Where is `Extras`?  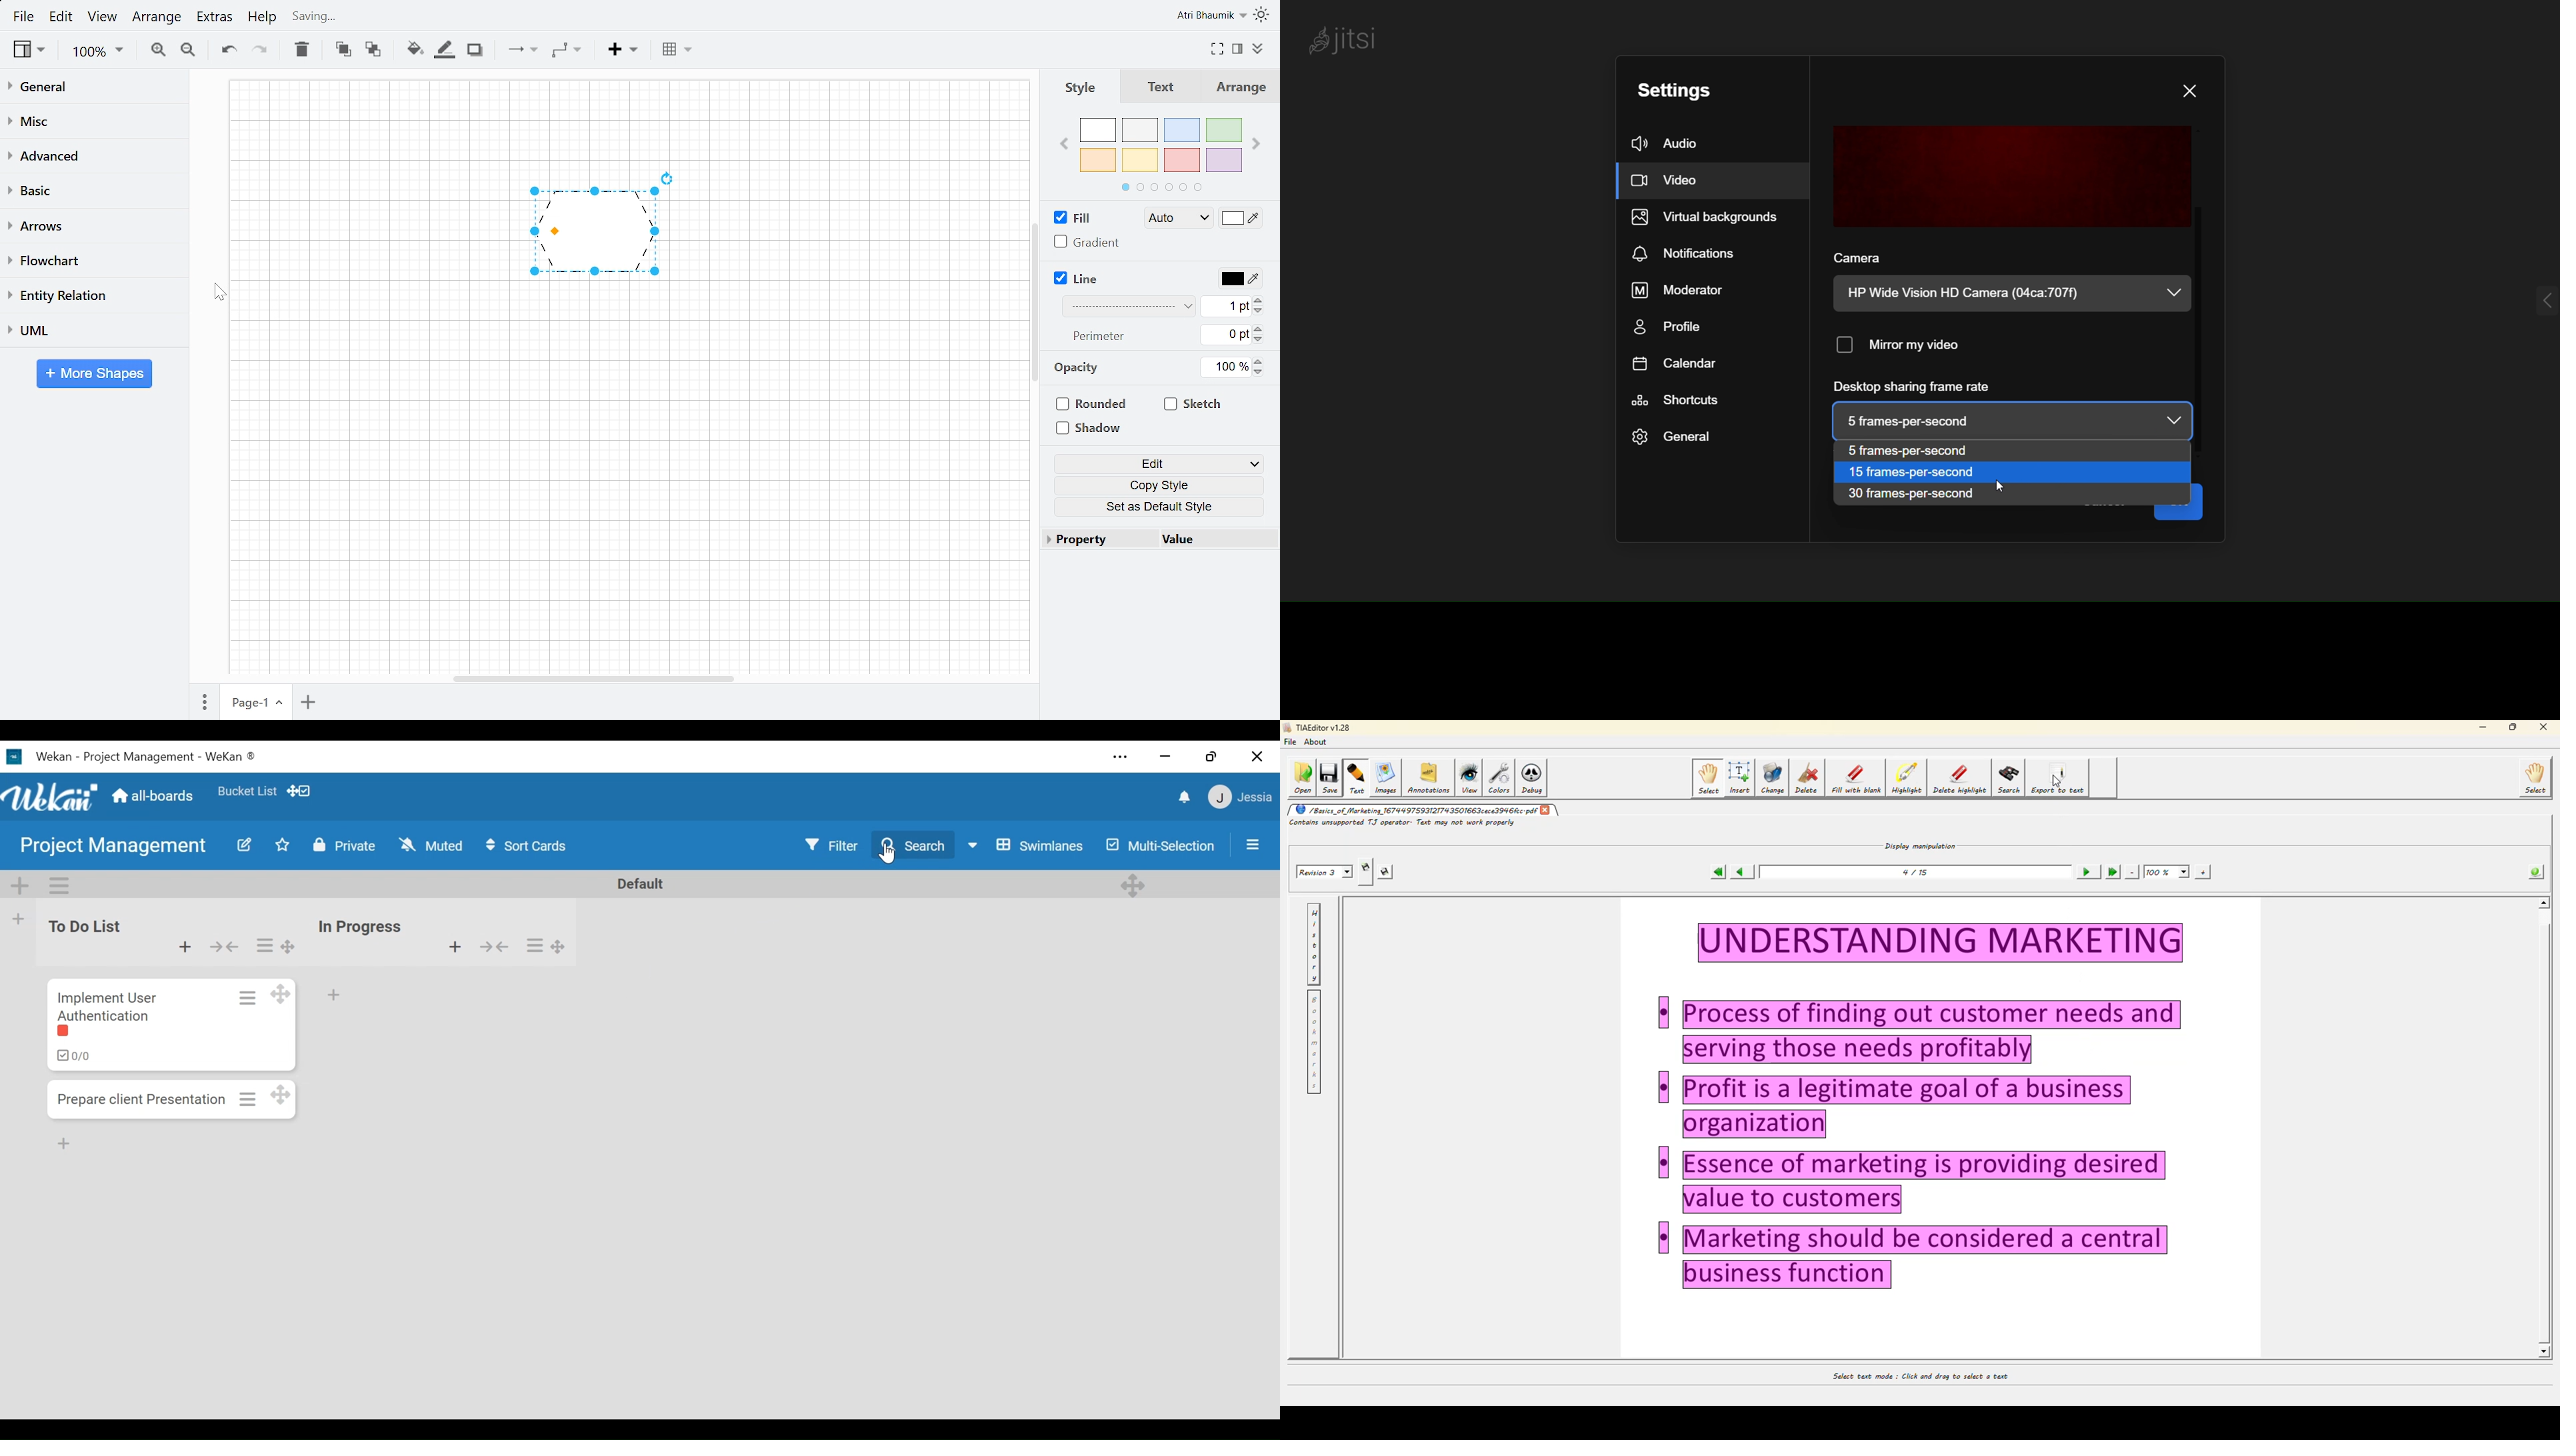
Extras is located at coordinates (215, 17).